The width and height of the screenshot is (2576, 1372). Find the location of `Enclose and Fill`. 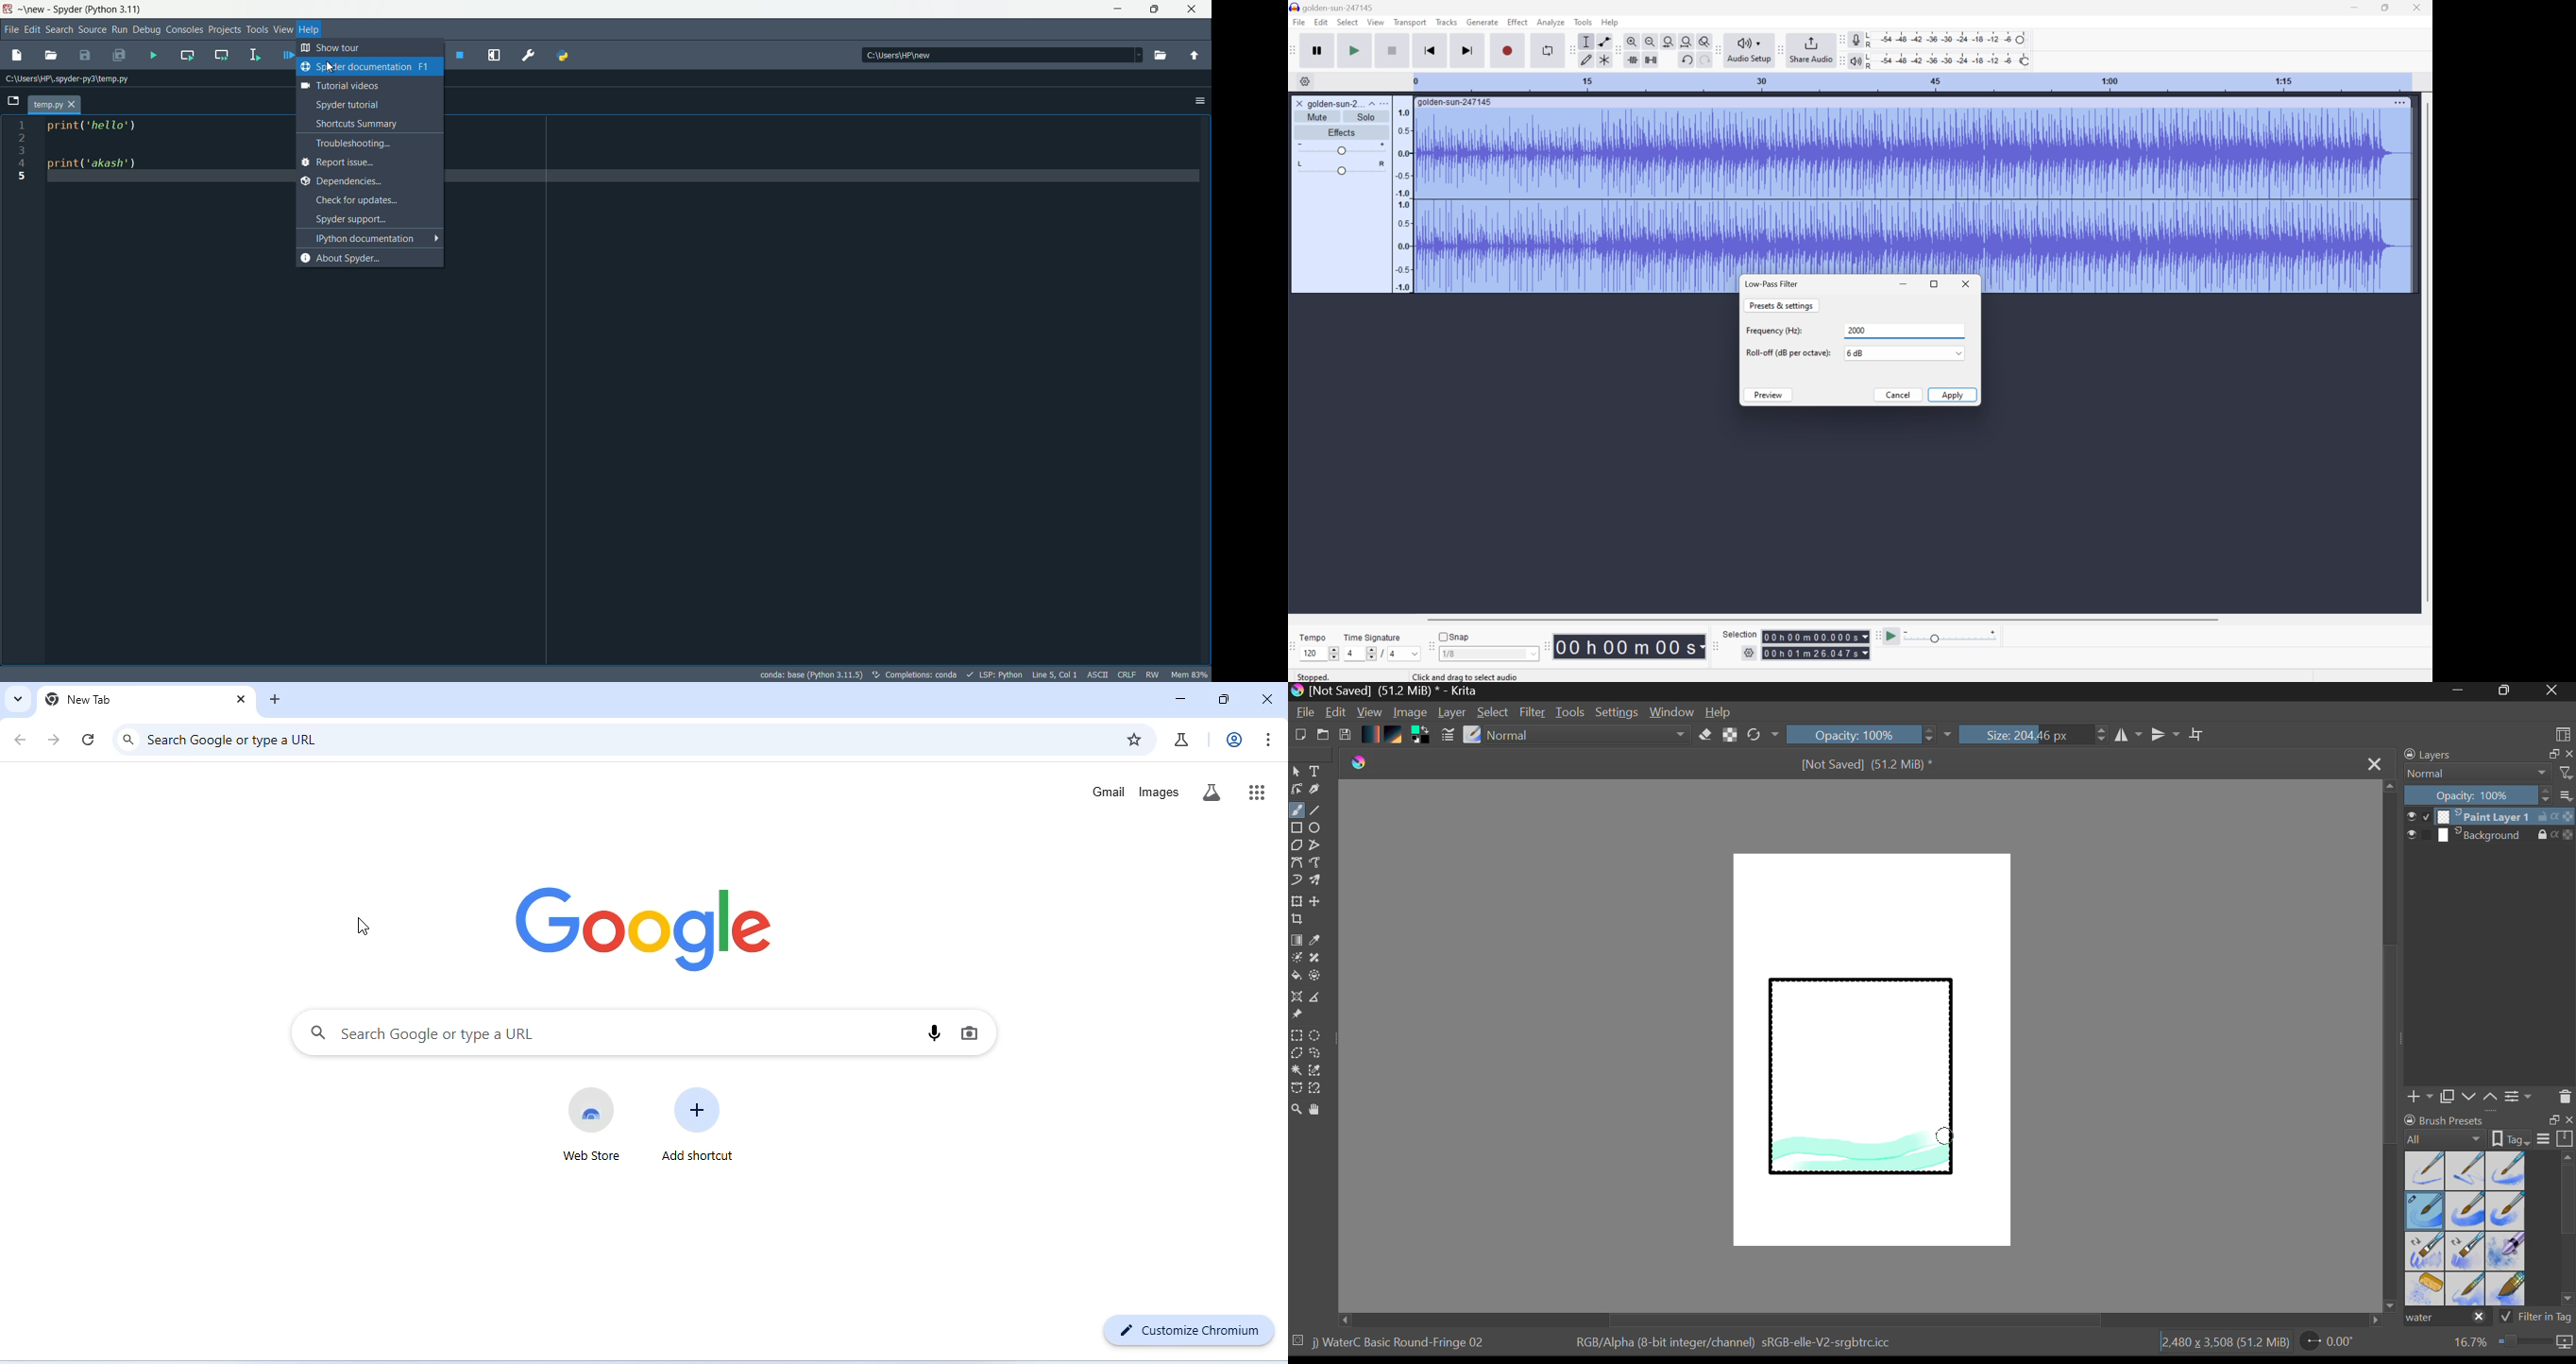

Enclose and Fill is located at coordinates (1318, 977).